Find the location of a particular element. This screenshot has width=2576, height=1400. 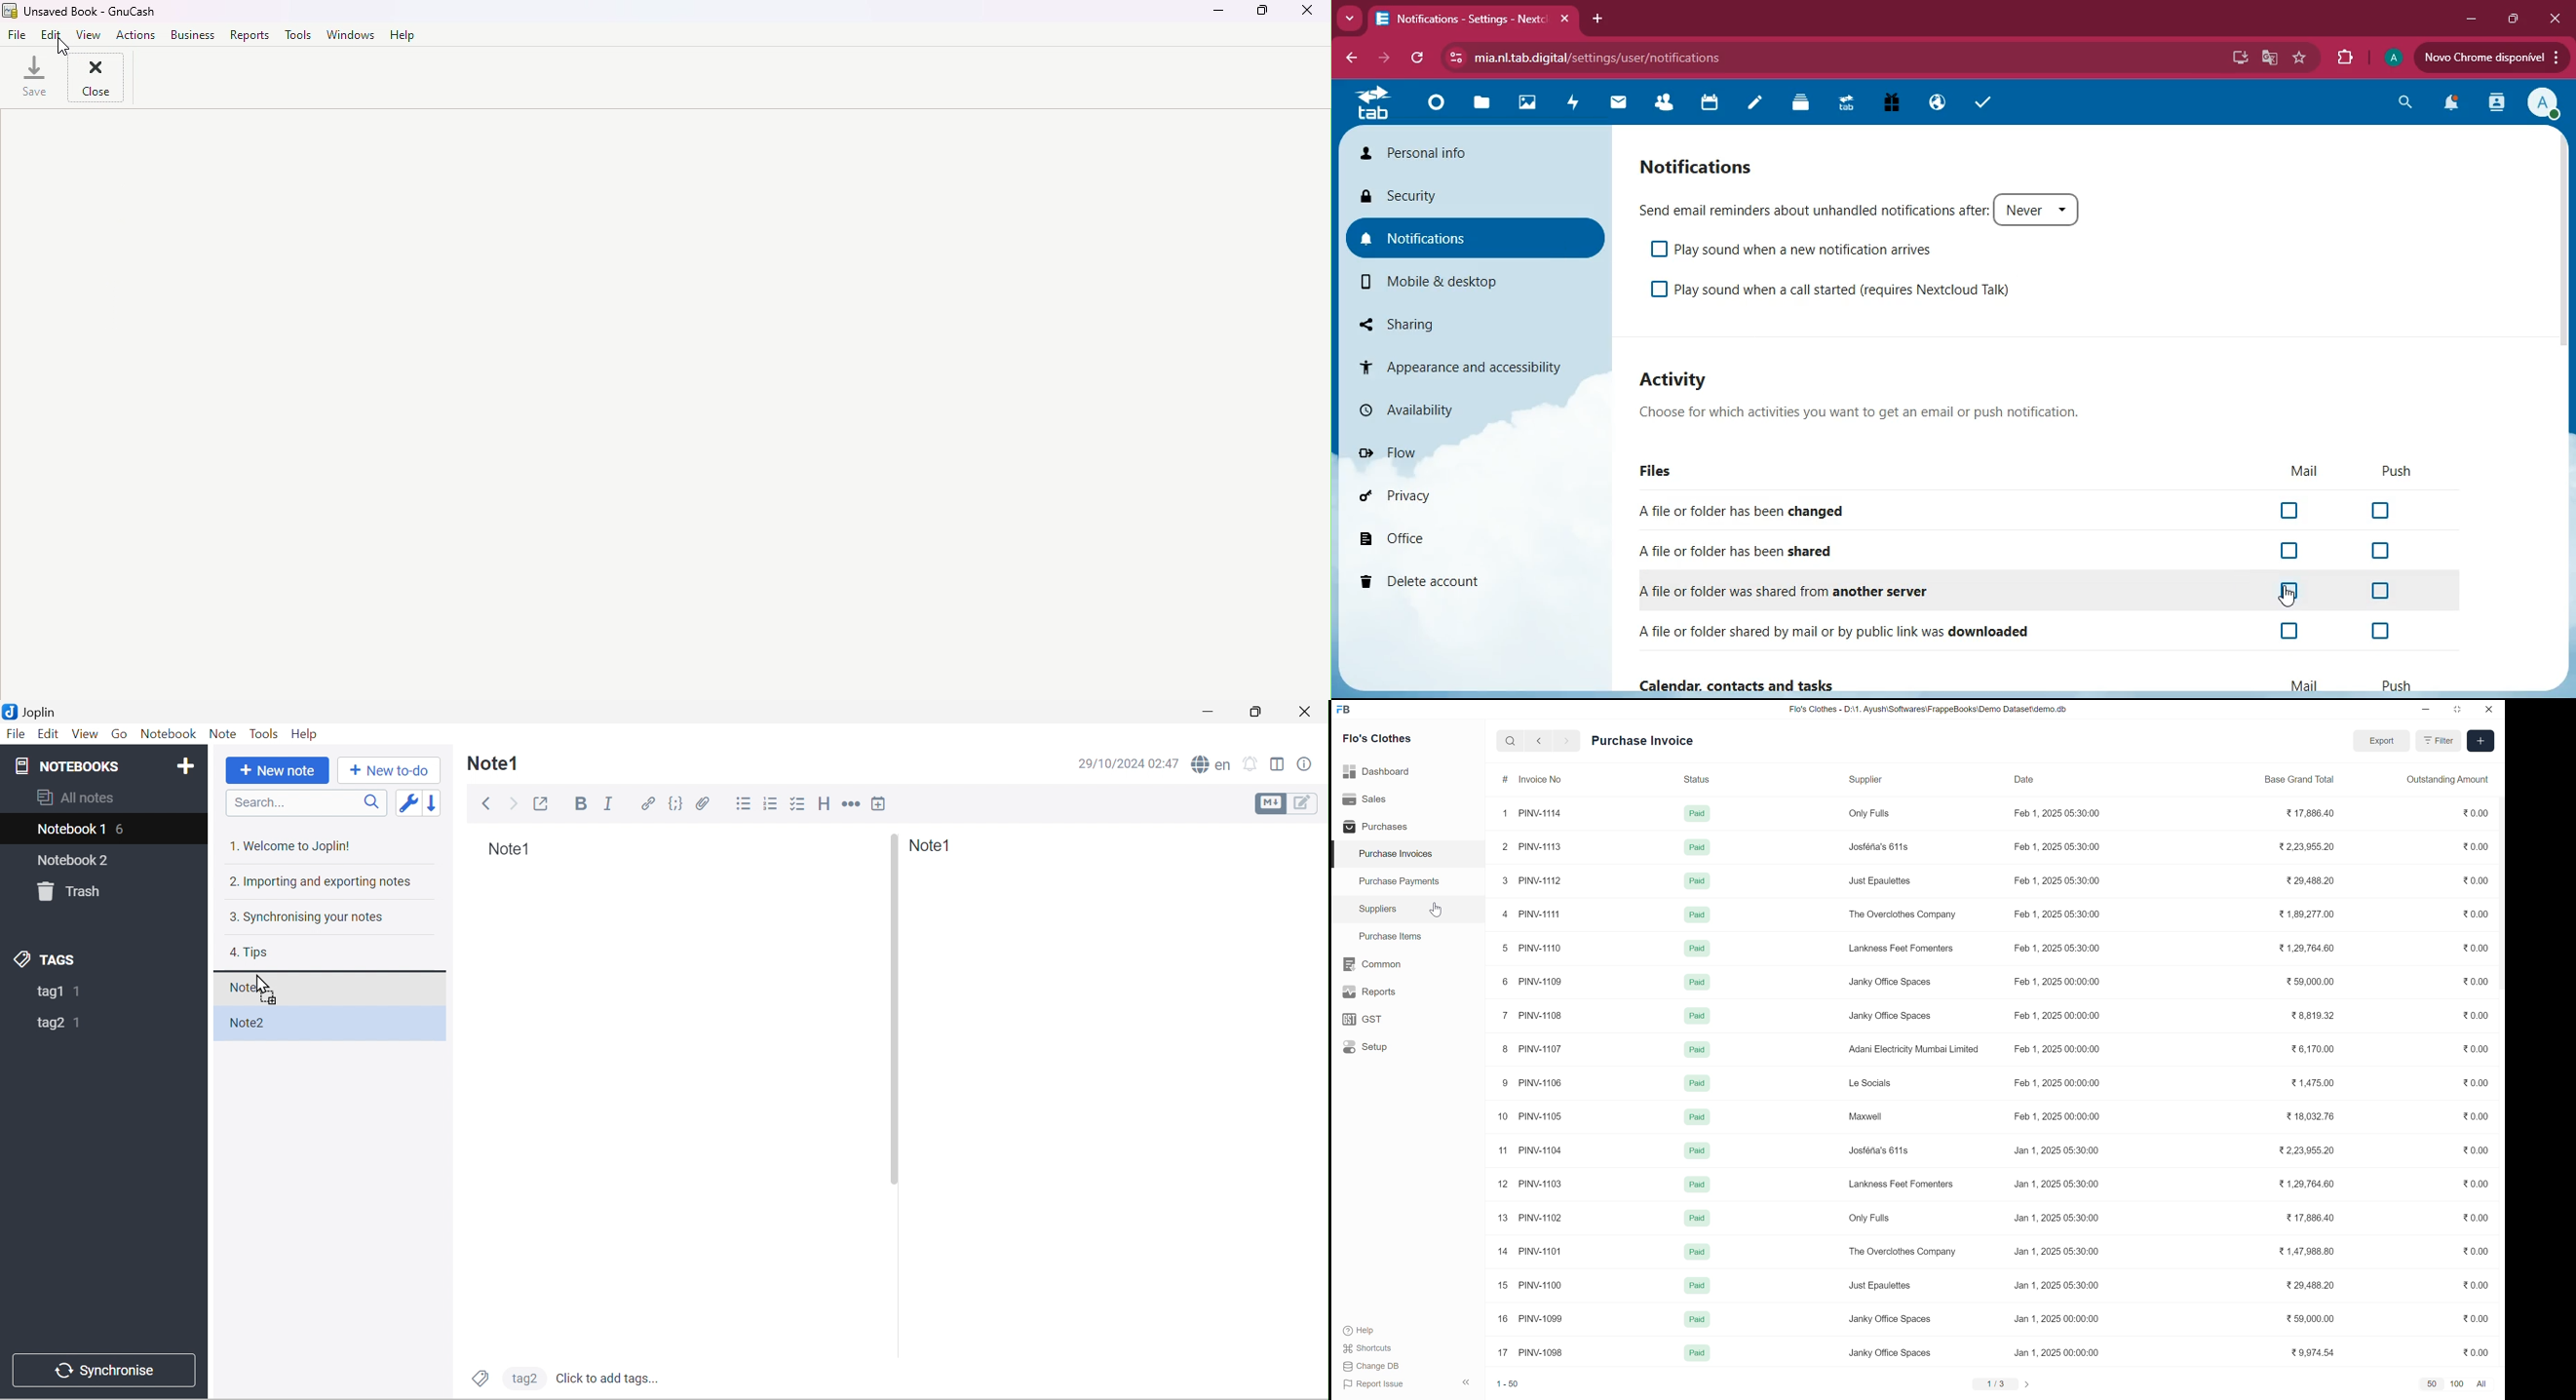

Checkbox is located at coordinates (797, 805).